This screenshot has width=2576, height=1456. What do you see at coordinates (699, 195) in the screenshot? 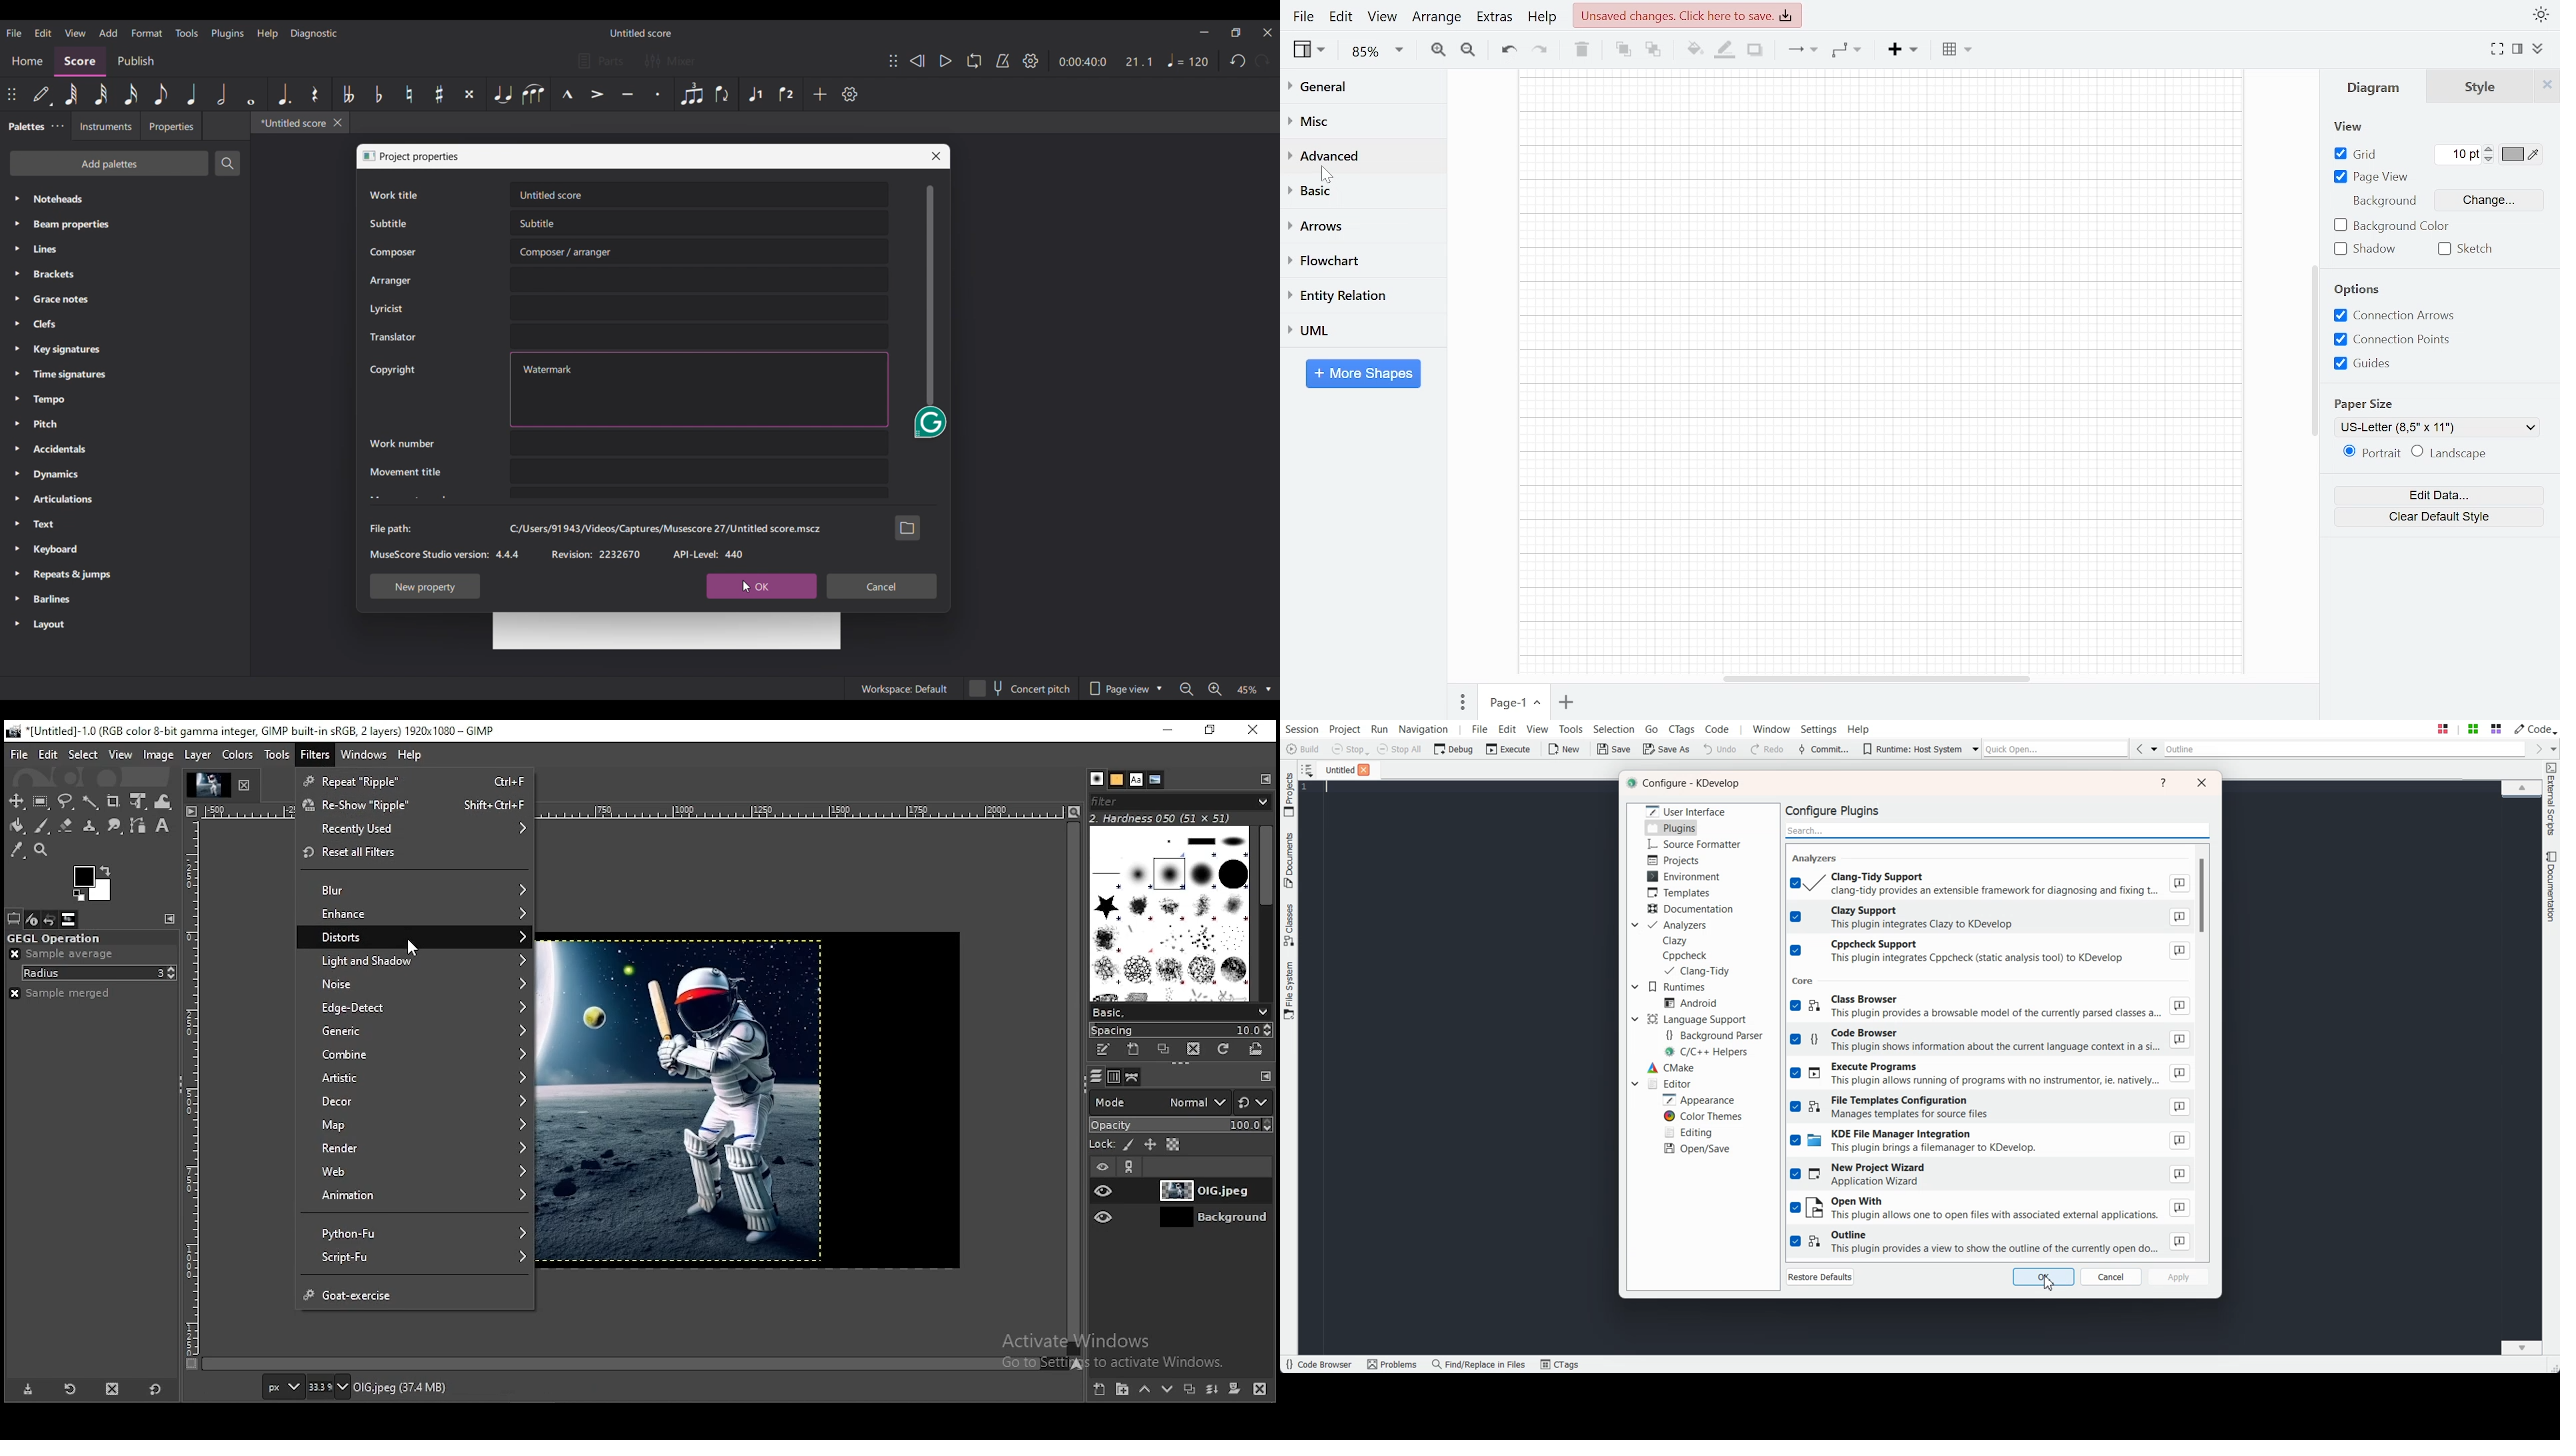
I see `Text box for Work title` at bounding box center [699, 195].